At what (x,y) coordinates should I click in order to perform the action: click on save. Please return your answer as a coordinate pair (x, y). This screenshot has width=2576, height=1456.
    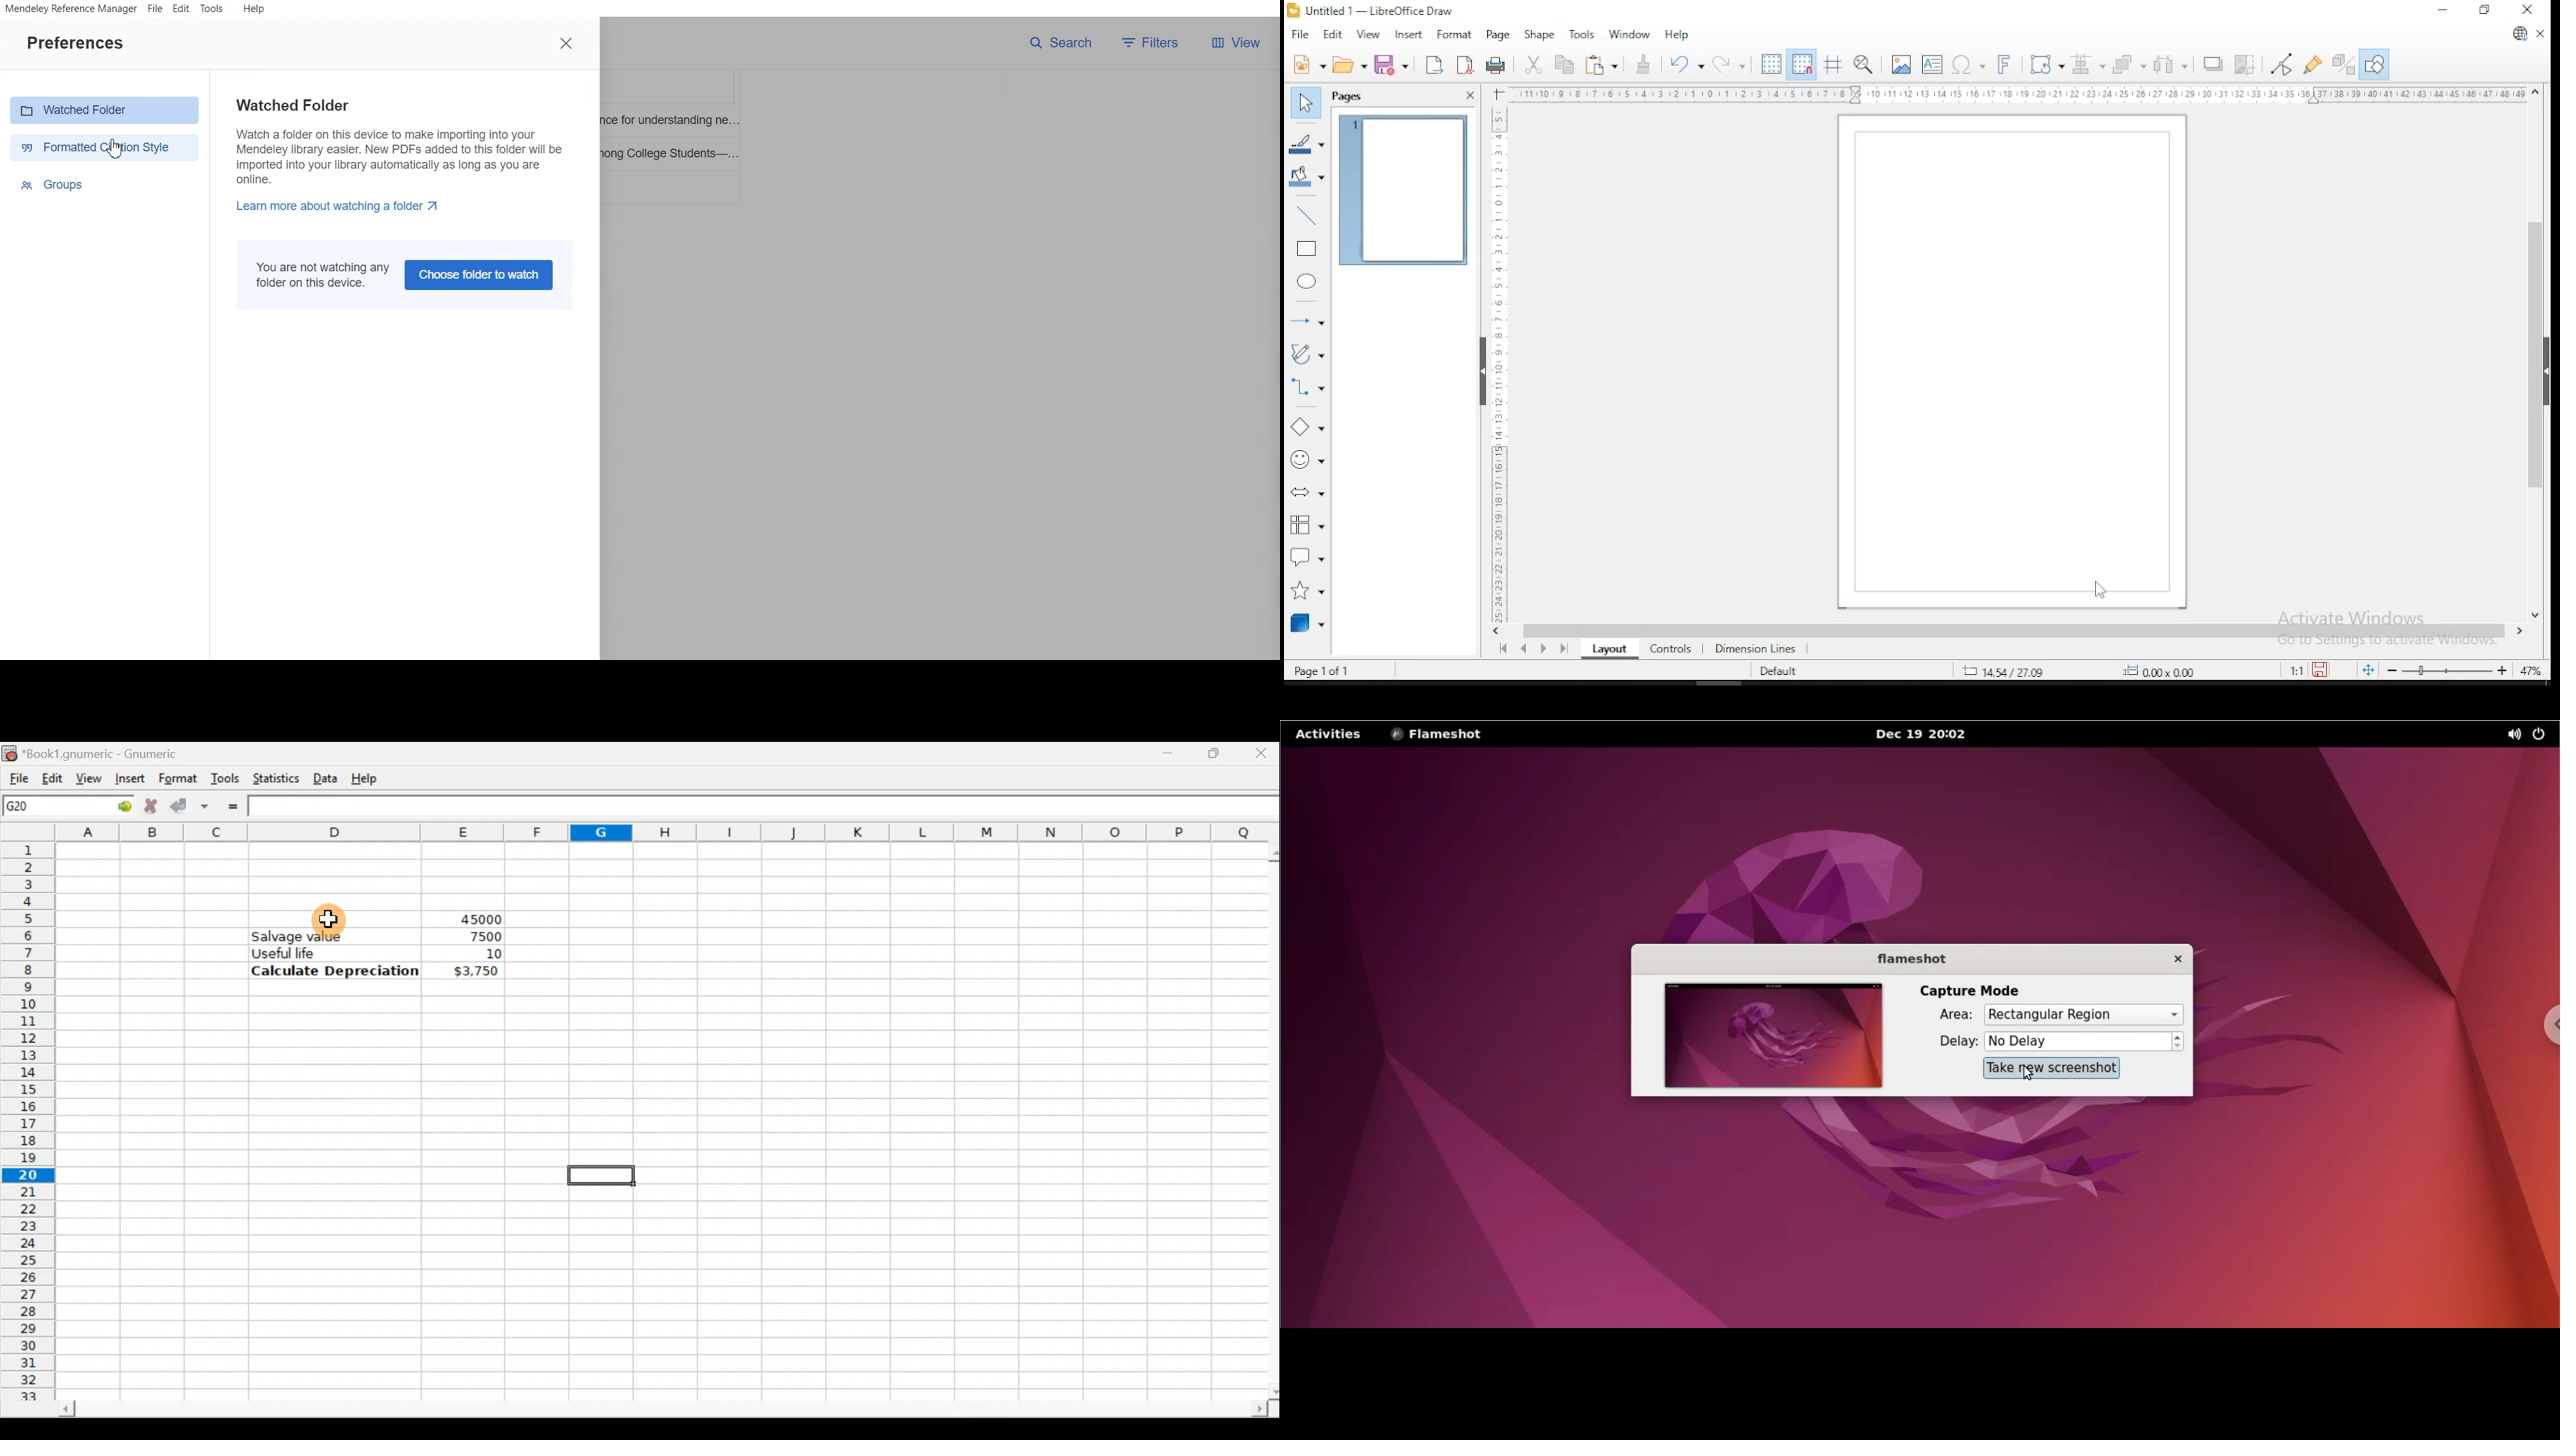
    Looking at the image, I should click on (1394, 65).